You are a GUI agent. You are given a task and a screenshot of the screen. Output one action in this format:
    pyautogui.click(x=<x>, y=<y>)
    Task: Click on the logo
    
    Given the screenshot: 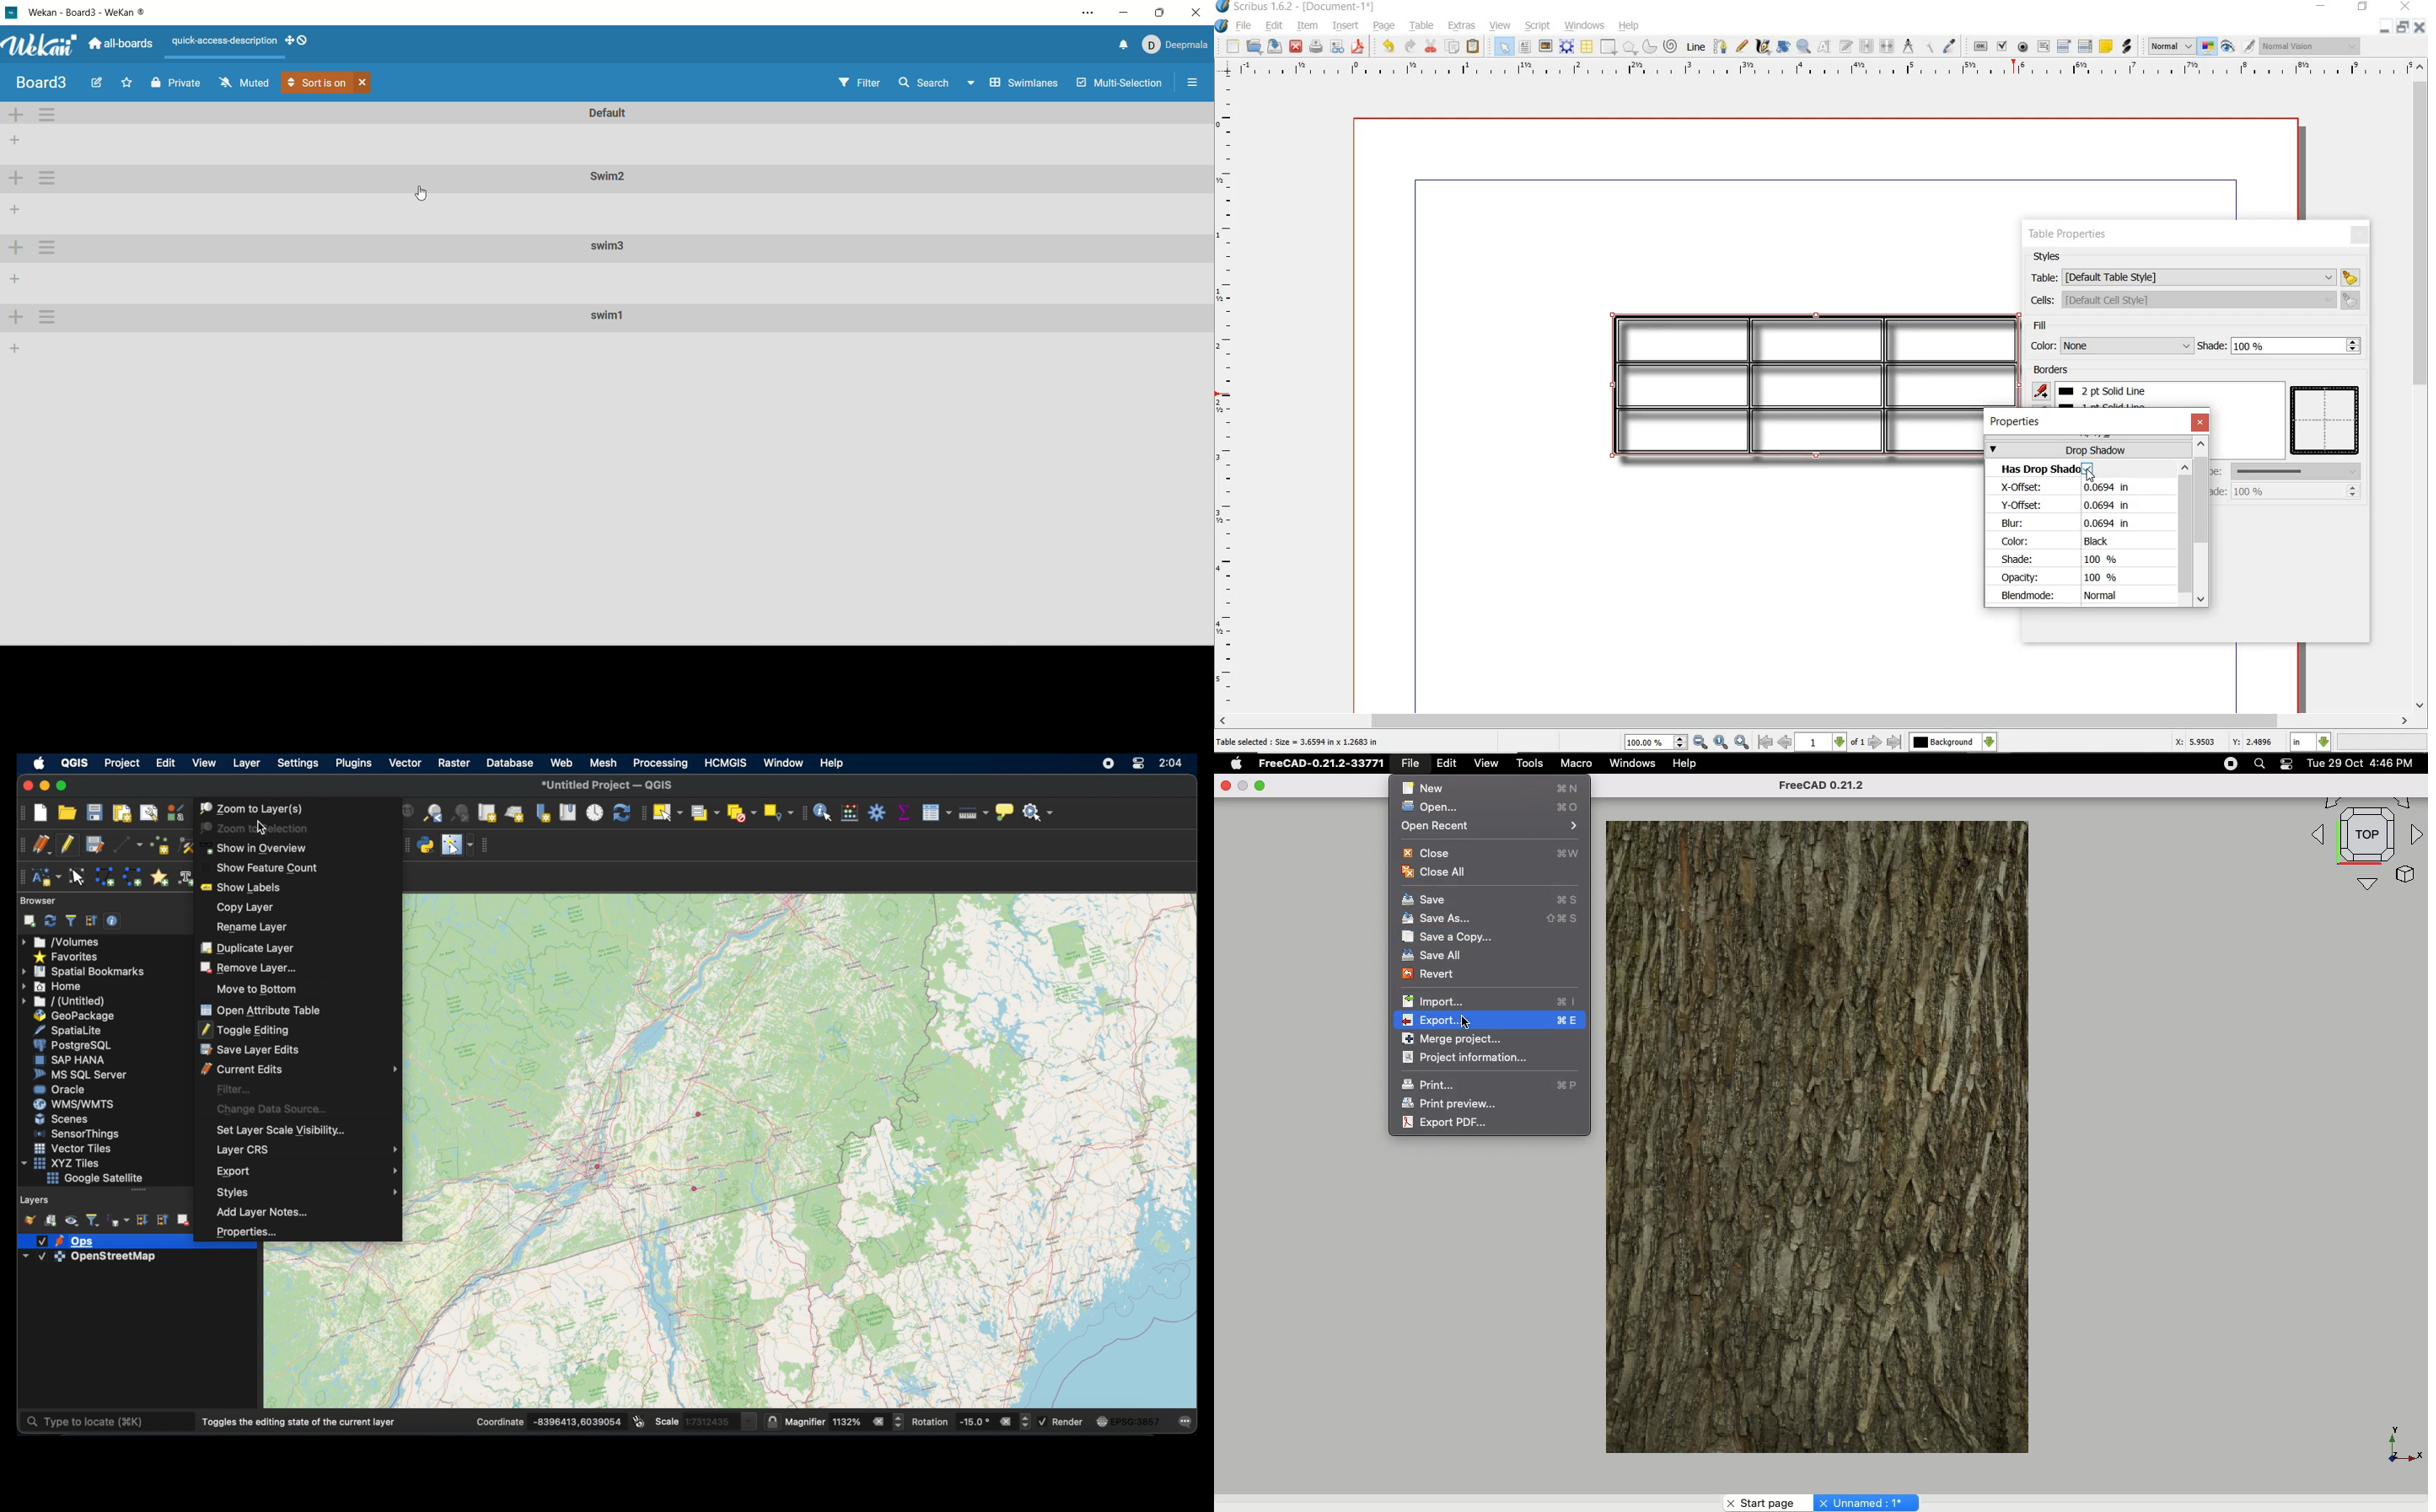 What is the action you would take?
    pyautogui.click(x=13, y=15)
    